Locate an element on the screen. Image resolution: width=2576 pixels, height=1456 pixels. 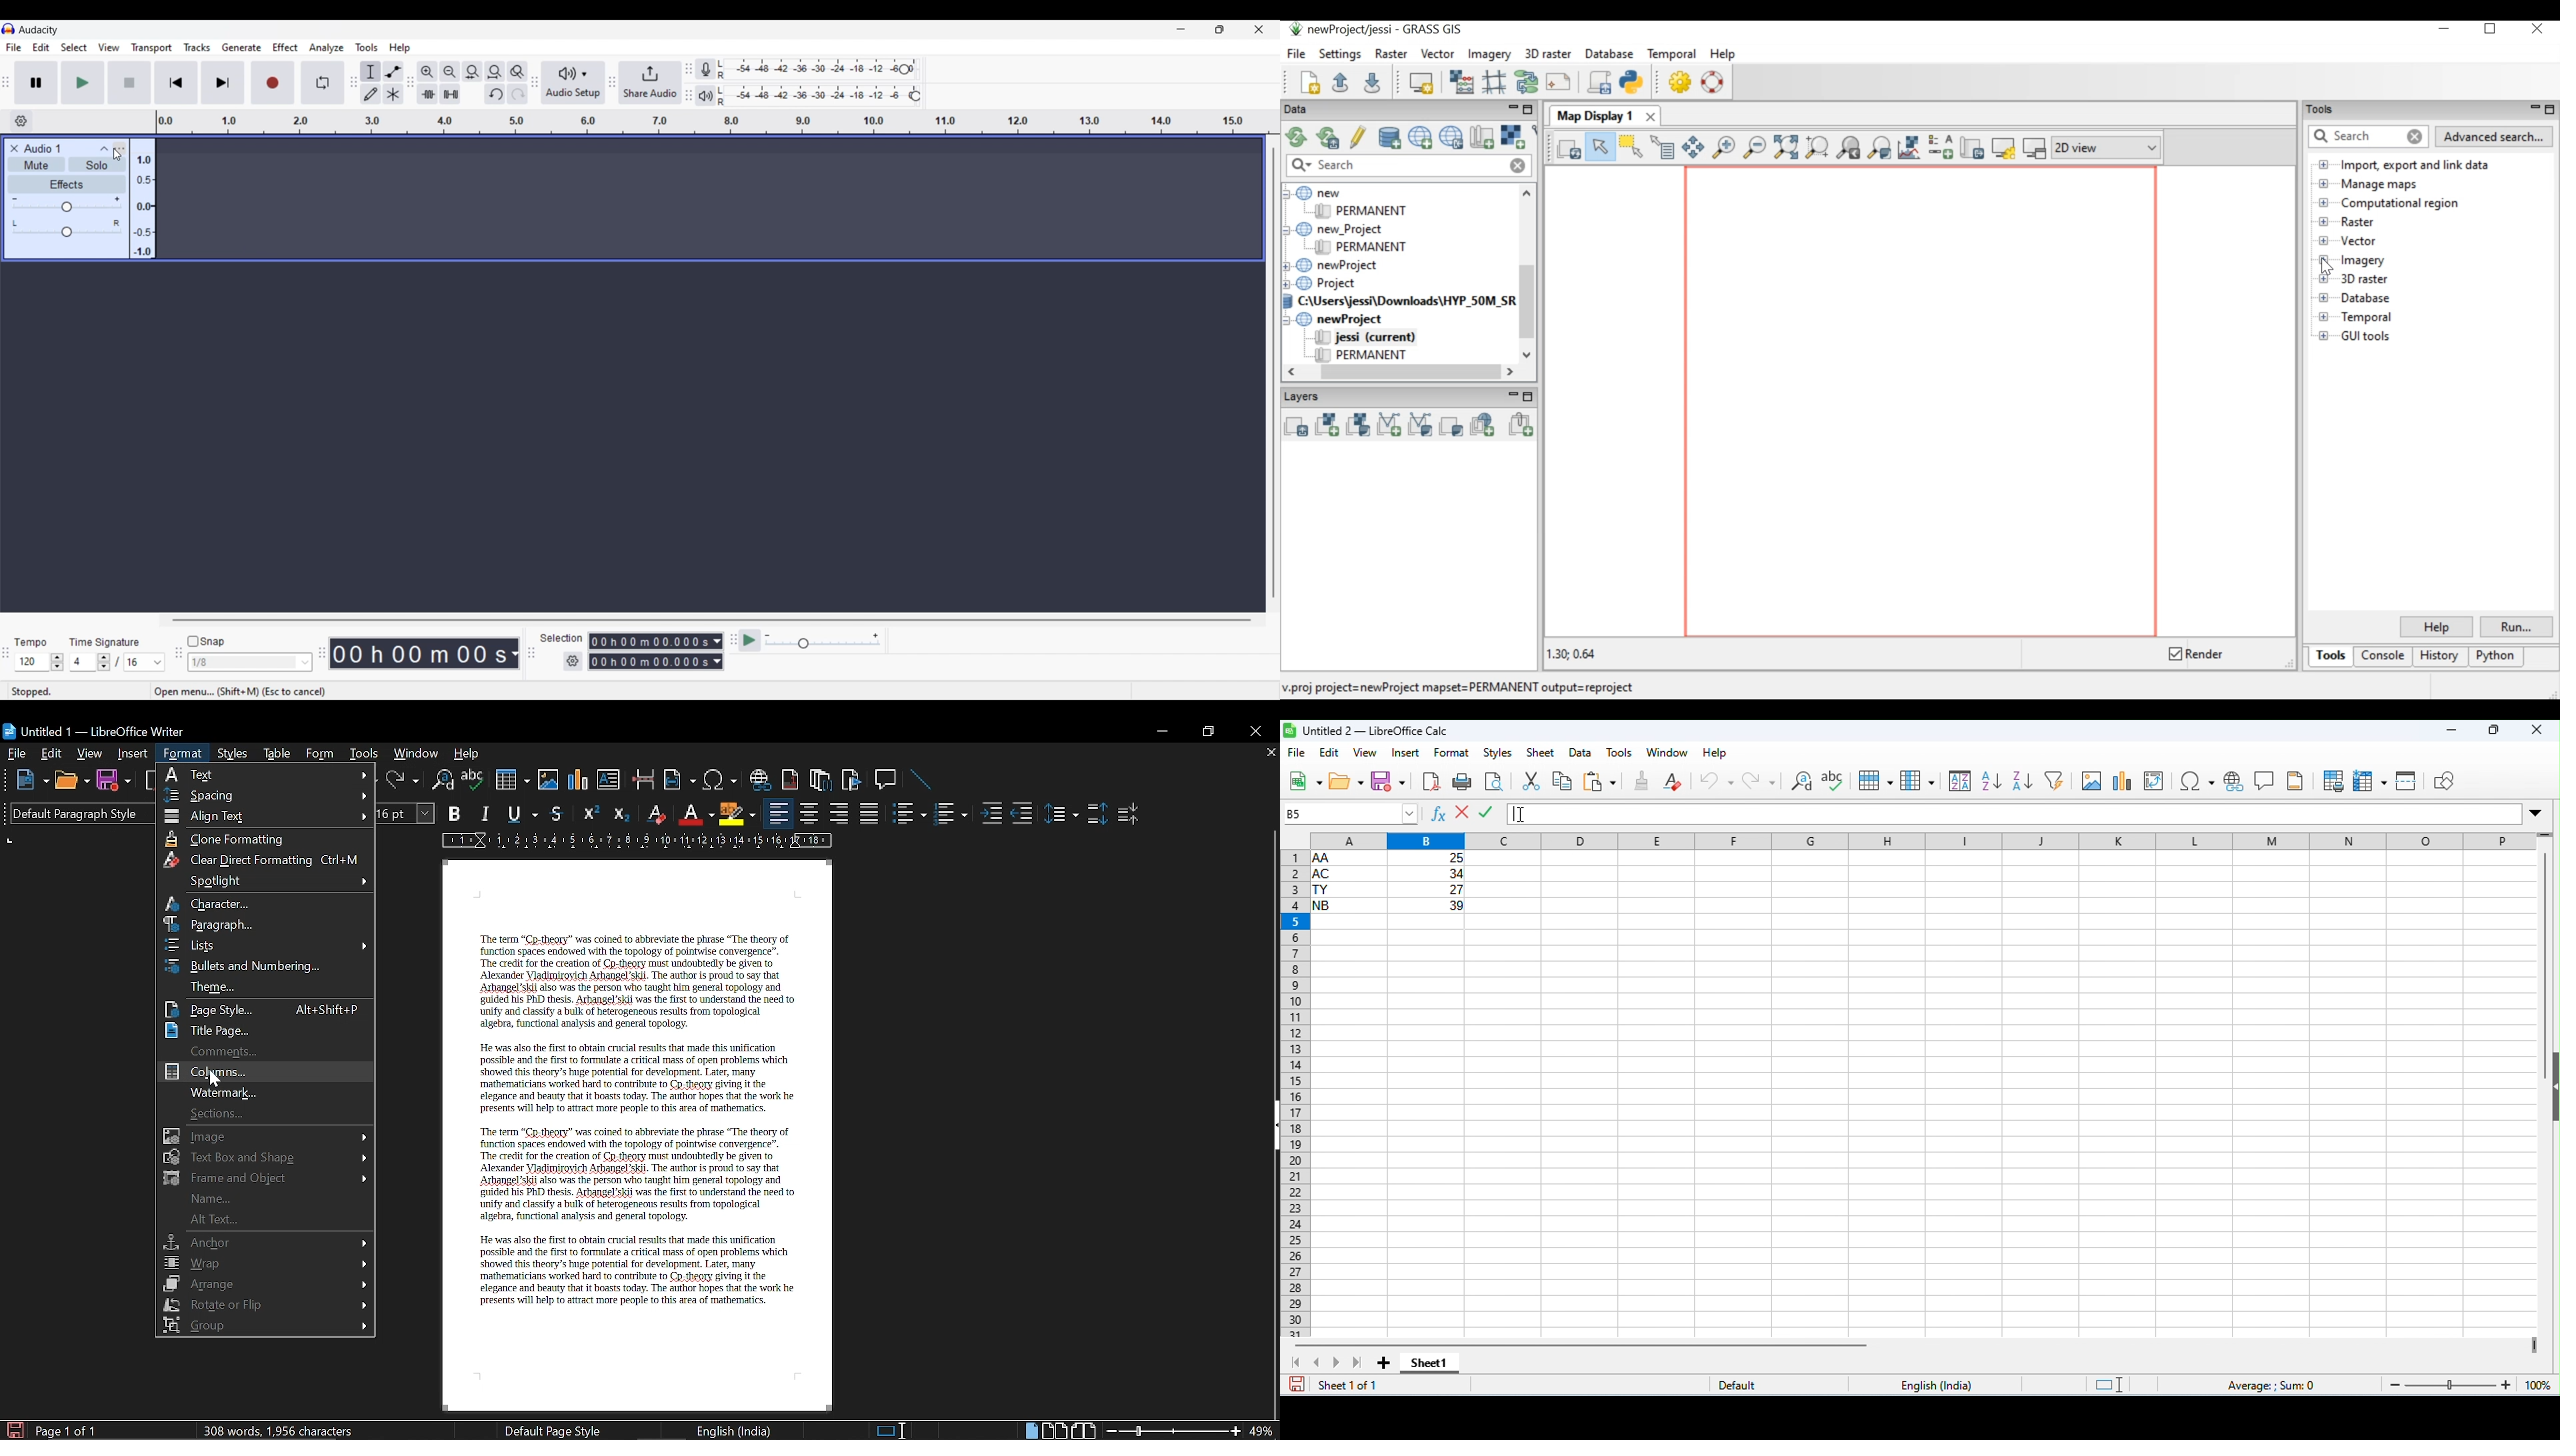
New is located at coordinates (30, 783).